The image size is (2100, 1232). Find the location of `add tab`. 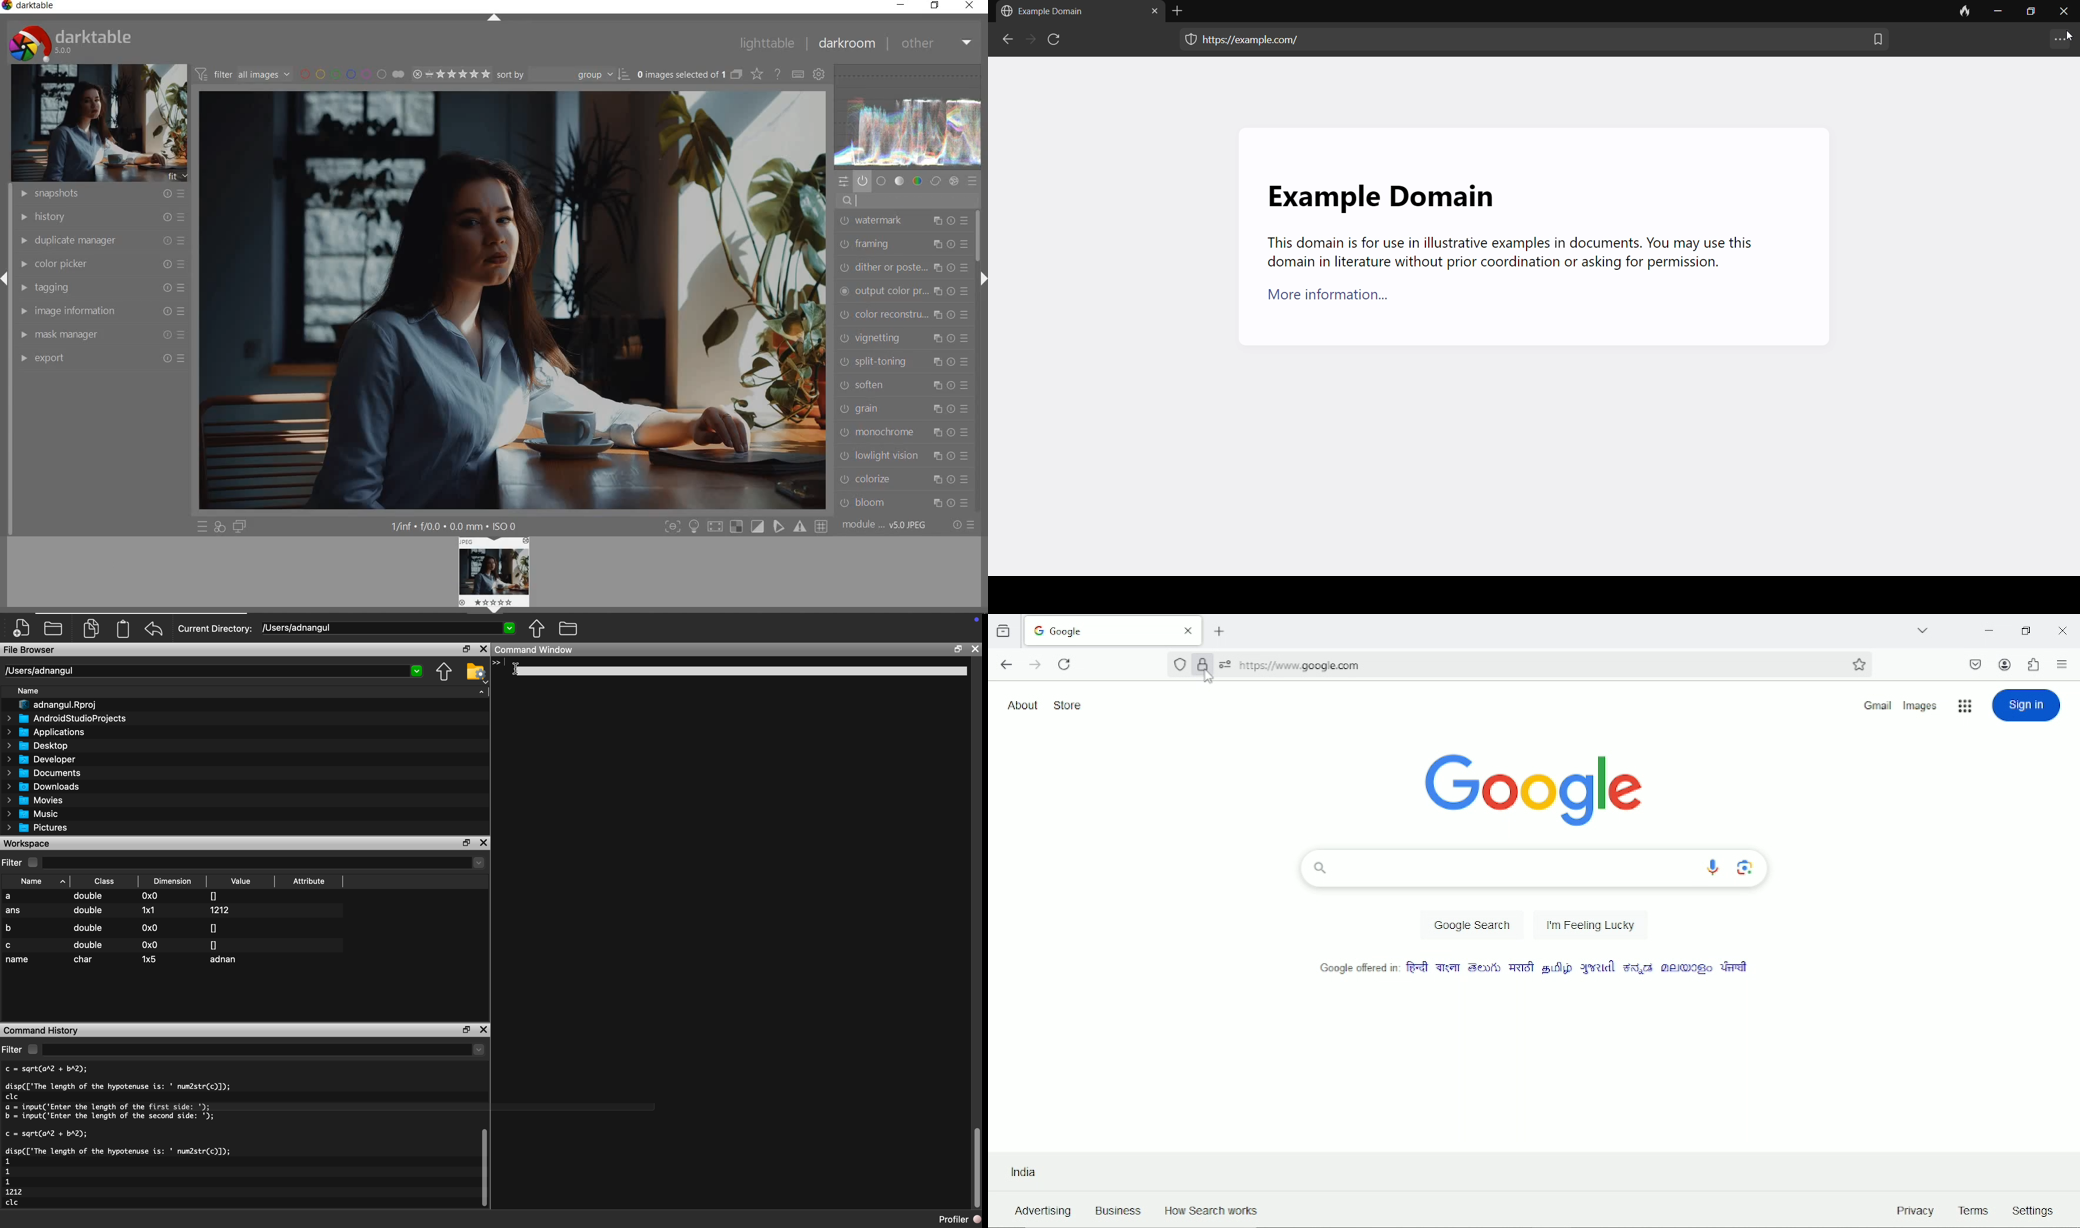

add tab is located at coordinates (1180, 11).